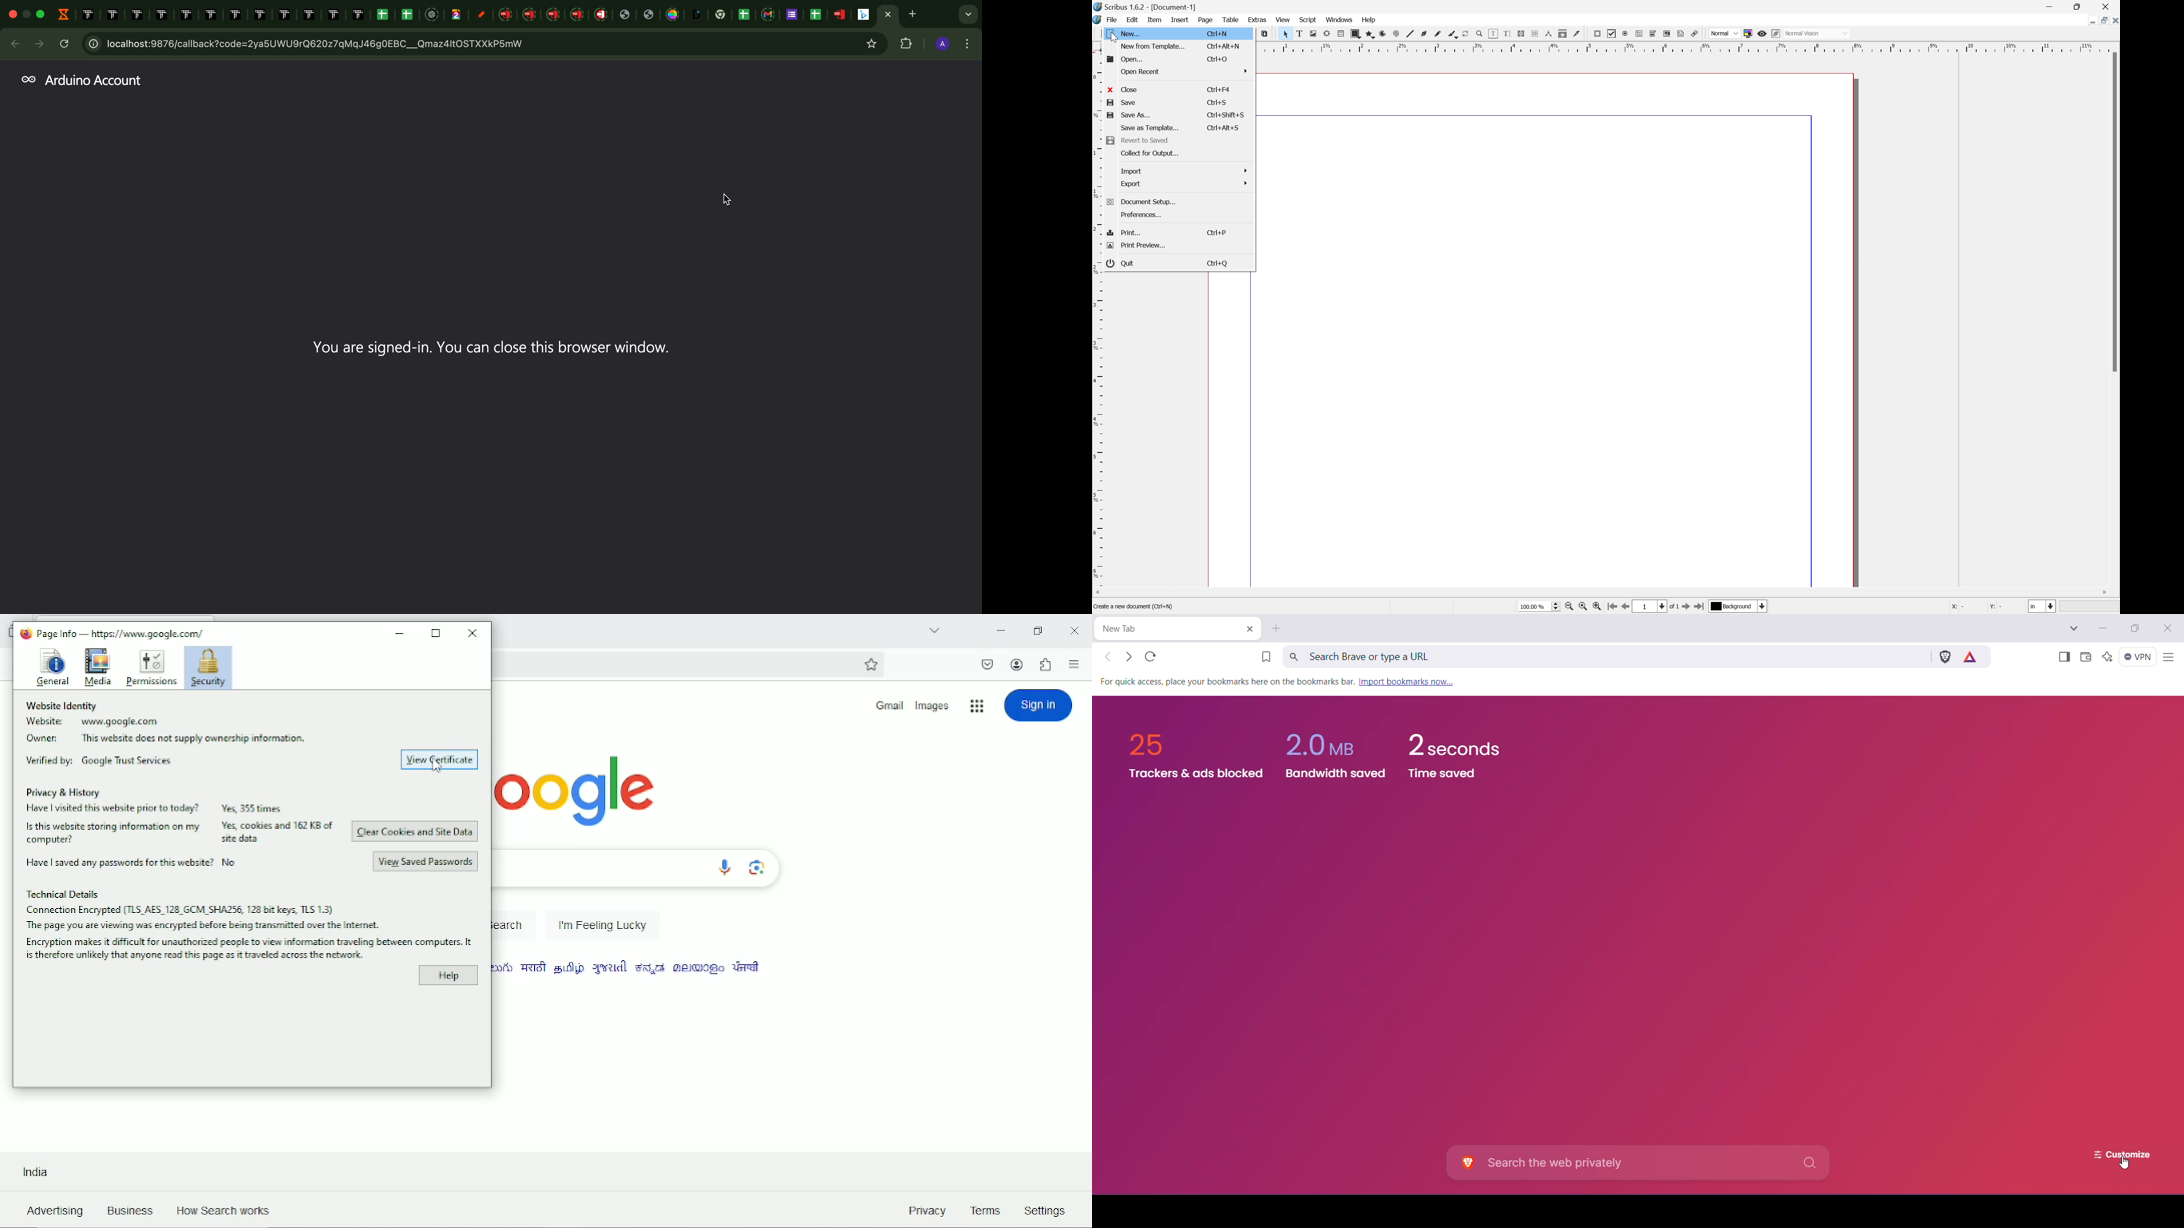 The height and width of the screenshot is (1232, 2184). I want to click on Import Bookmark now, so click(1405, 682).